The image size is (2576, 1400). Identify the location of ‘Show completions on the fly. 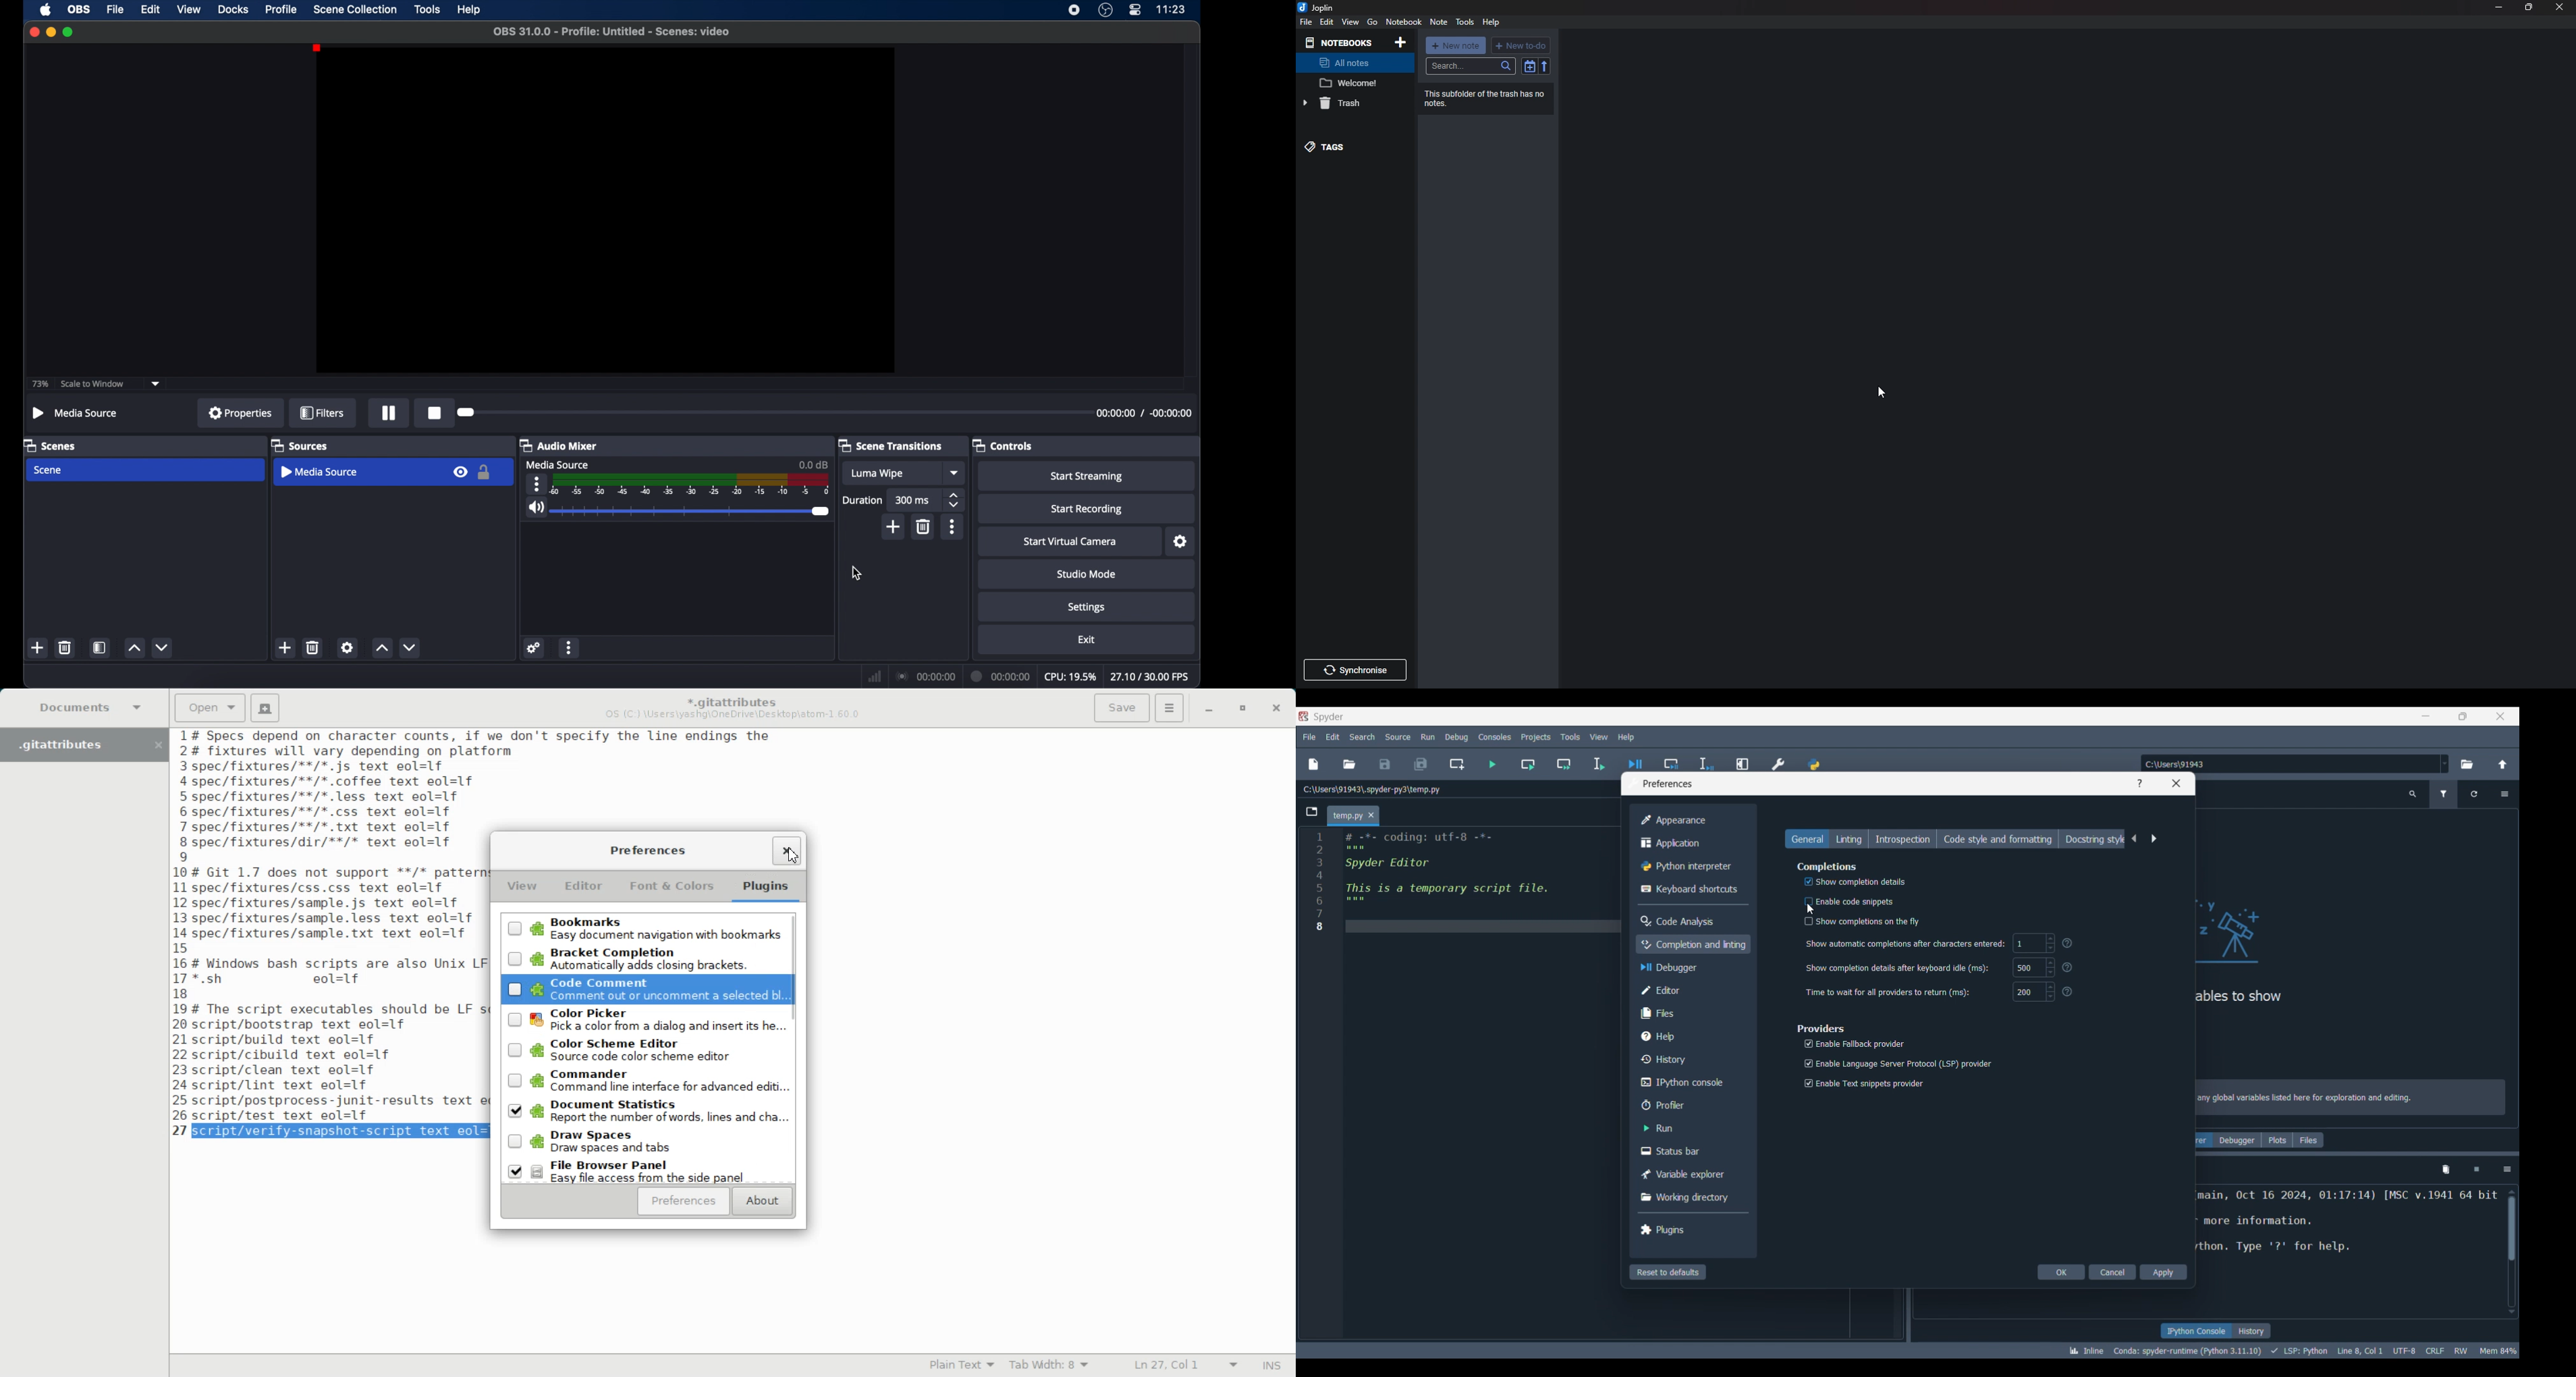
(1864, 921).